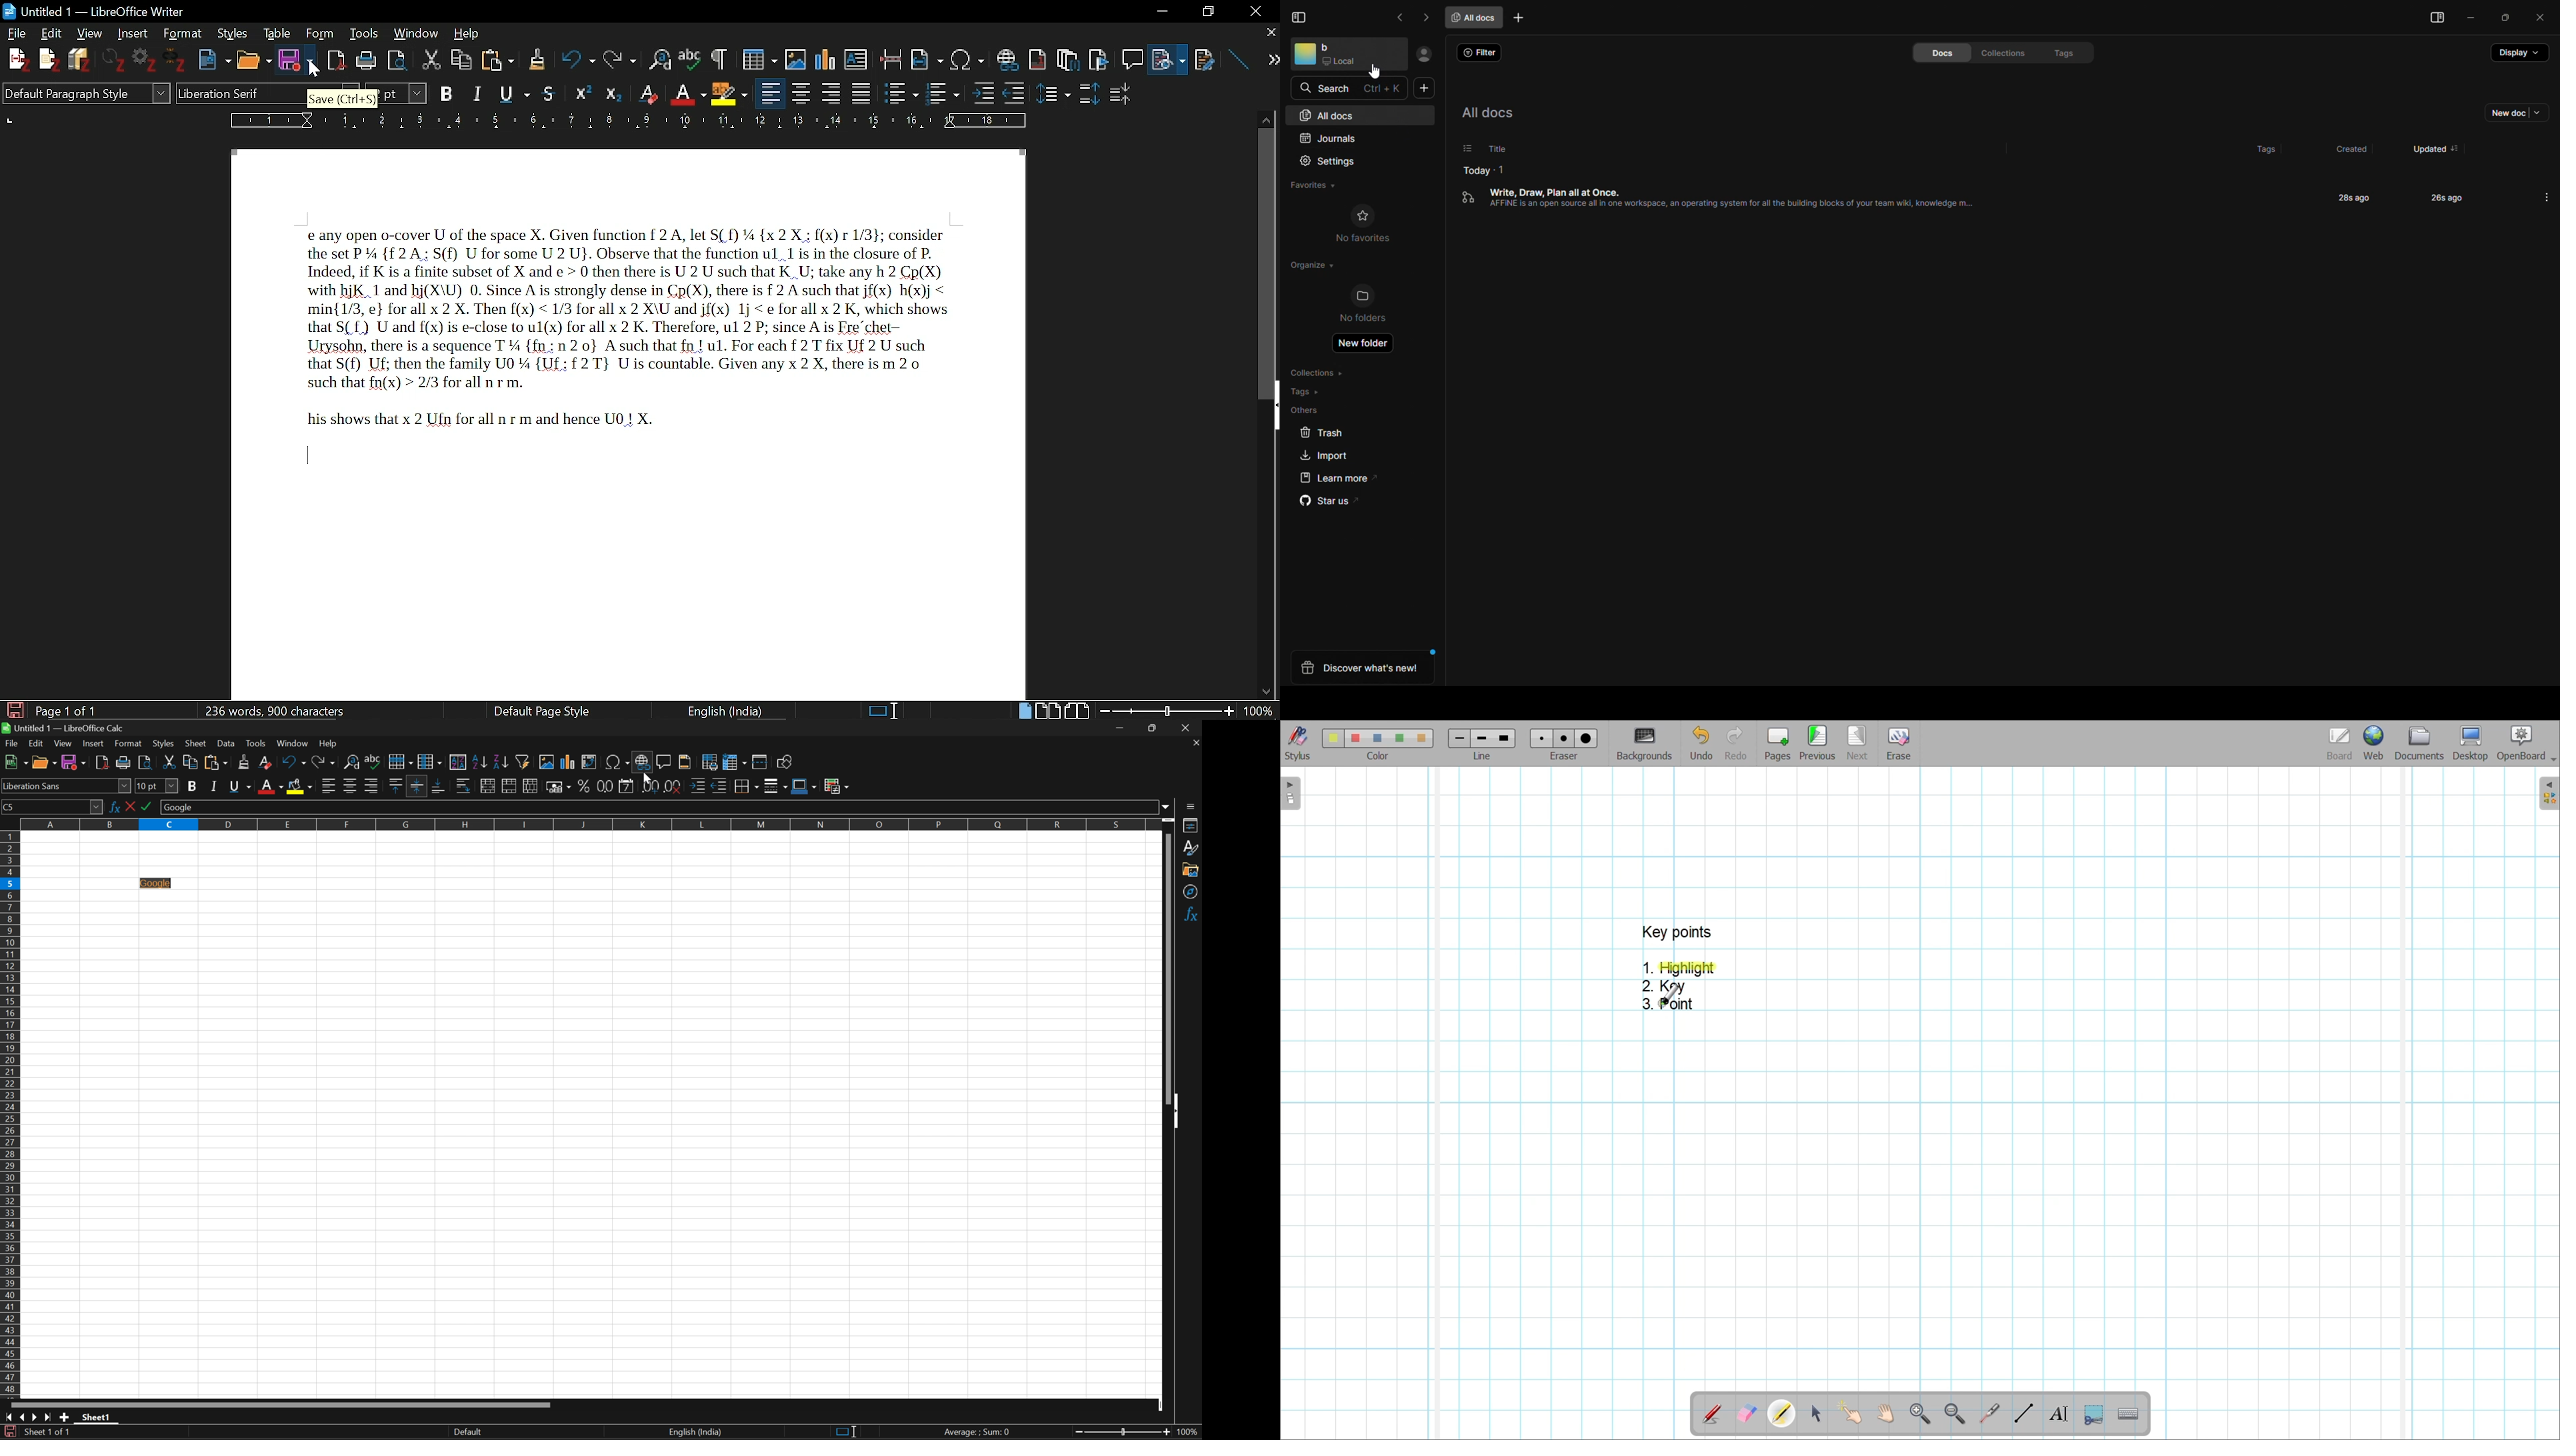 The height and width of the screenshot is (1456, 2576). Describe the element at coordinates (620, 335) in the screenshot. I see `textPage 1 0of 1` at that location.